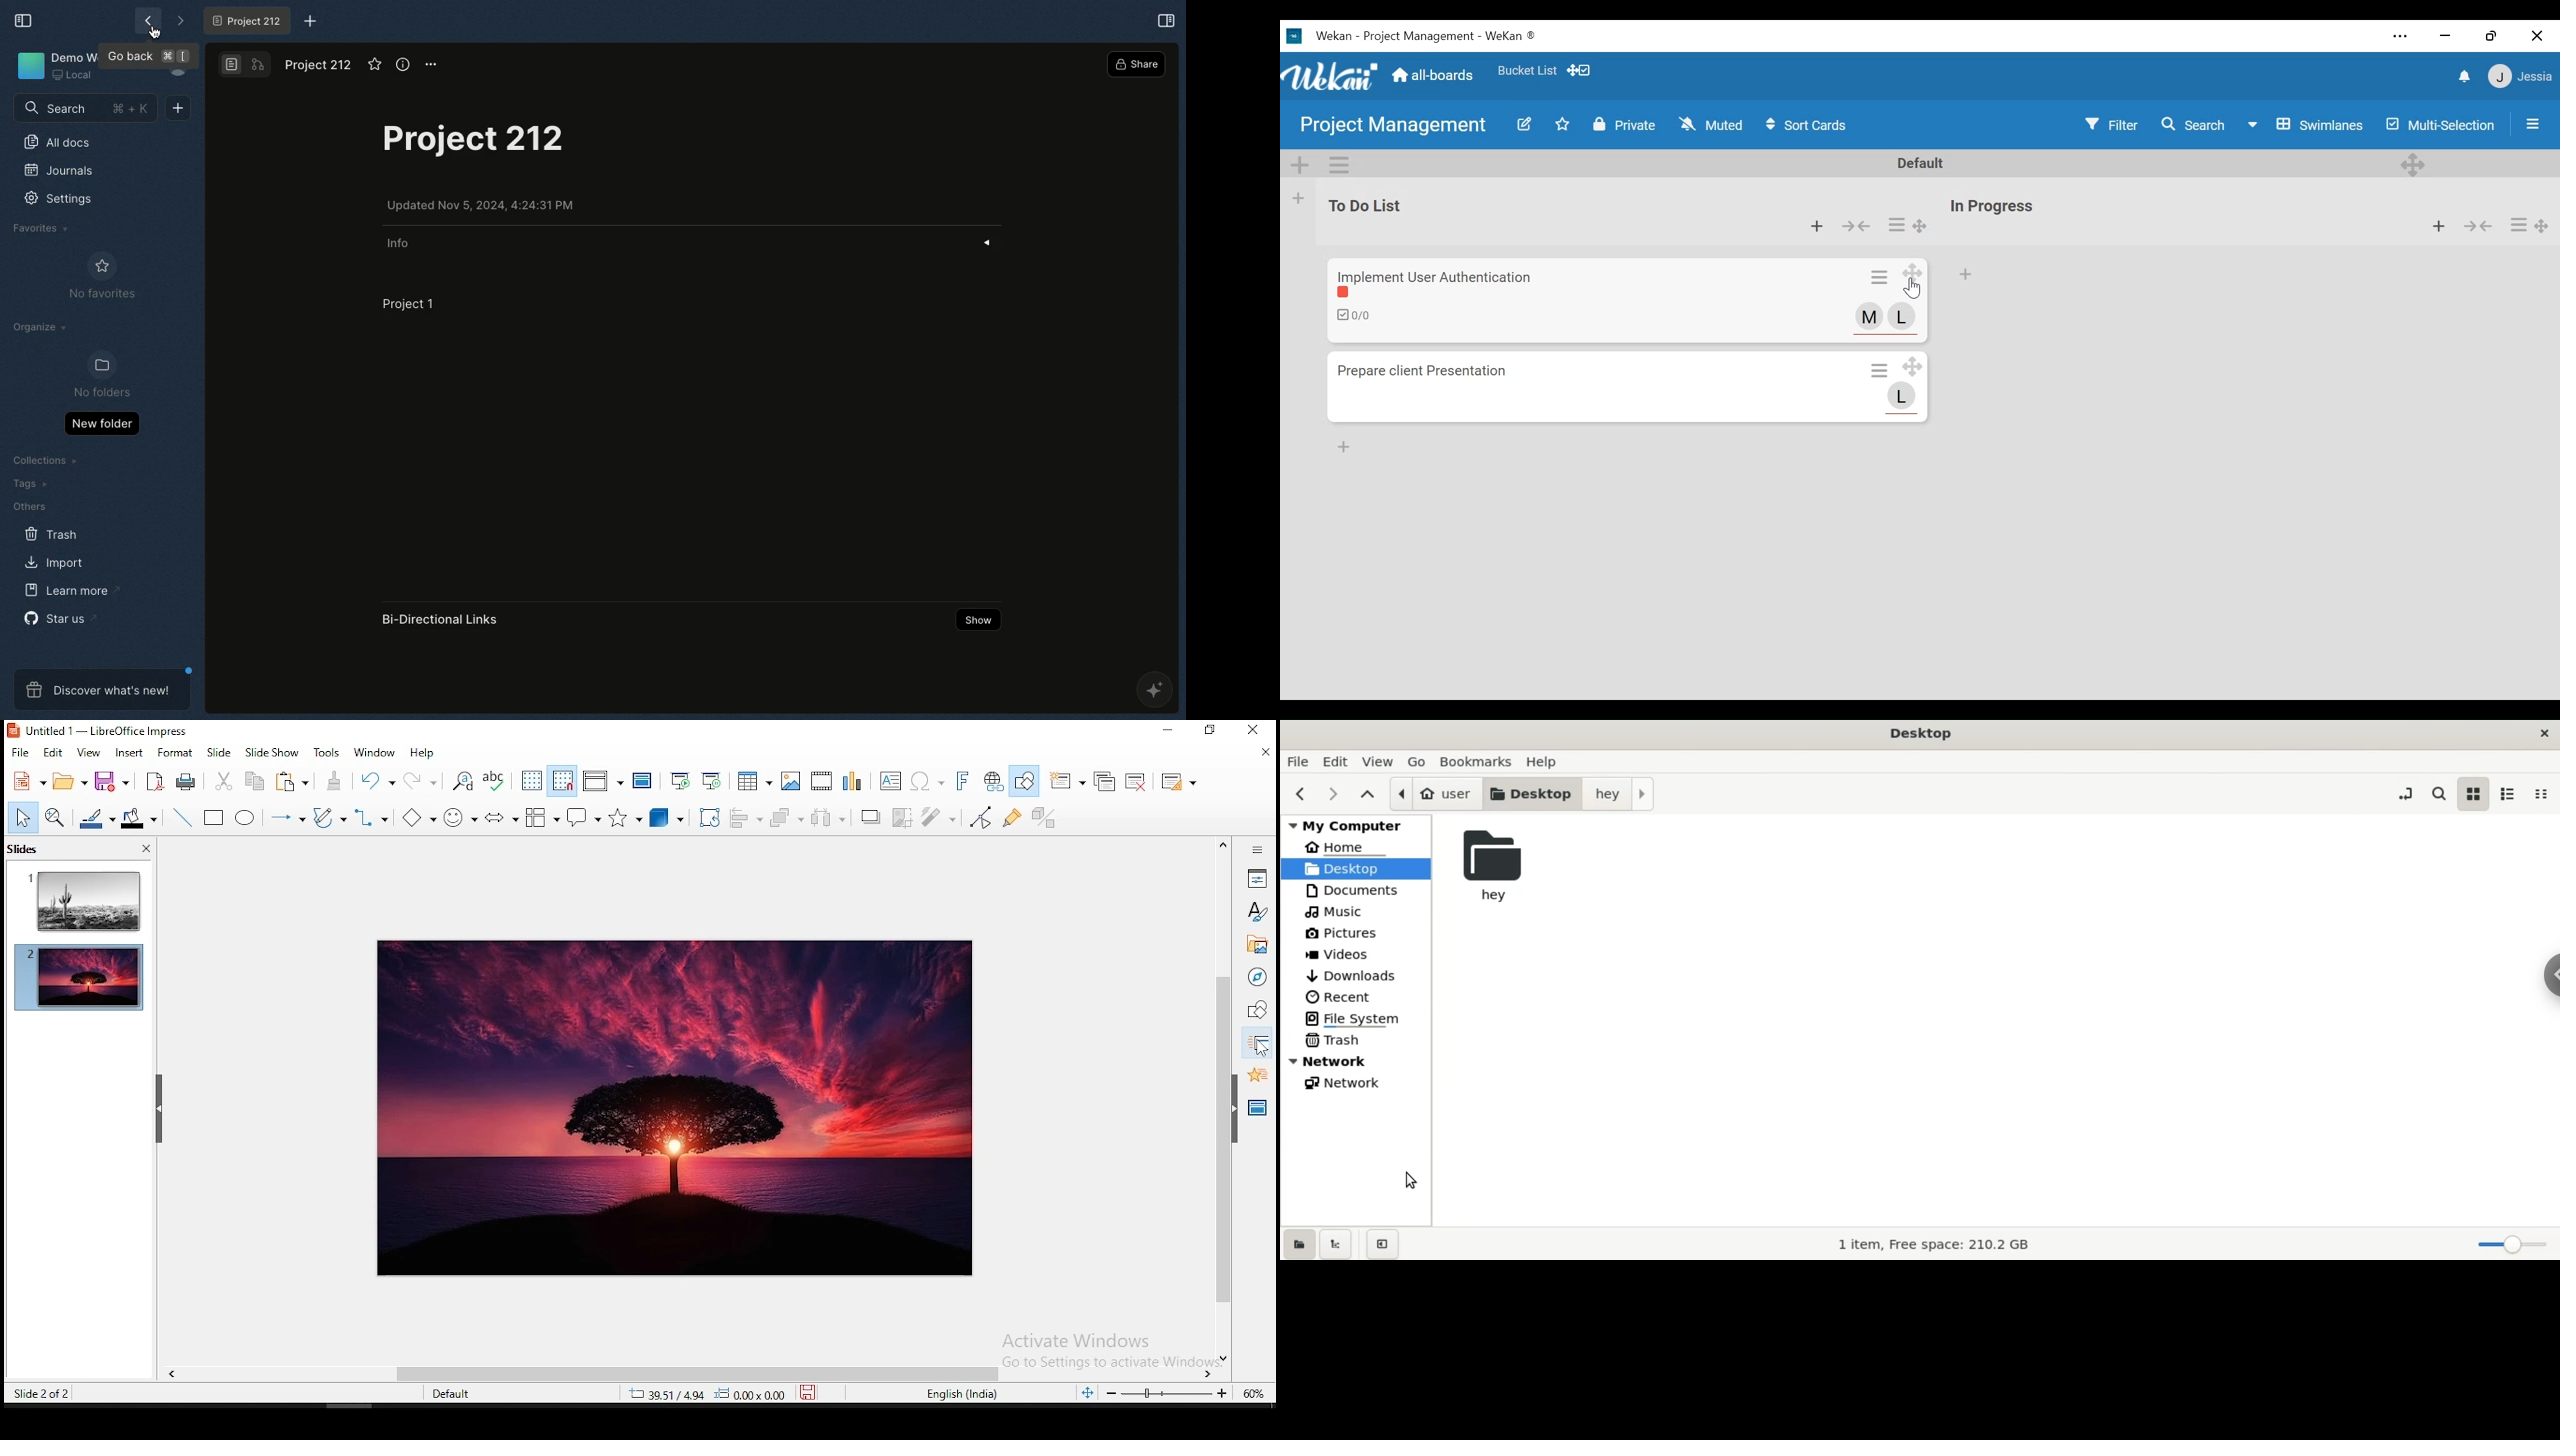 This screenshot has width=2576, height=1456. Describe the element at coordinates (29, 484) in the screenshot. I see `Tags` at that location.